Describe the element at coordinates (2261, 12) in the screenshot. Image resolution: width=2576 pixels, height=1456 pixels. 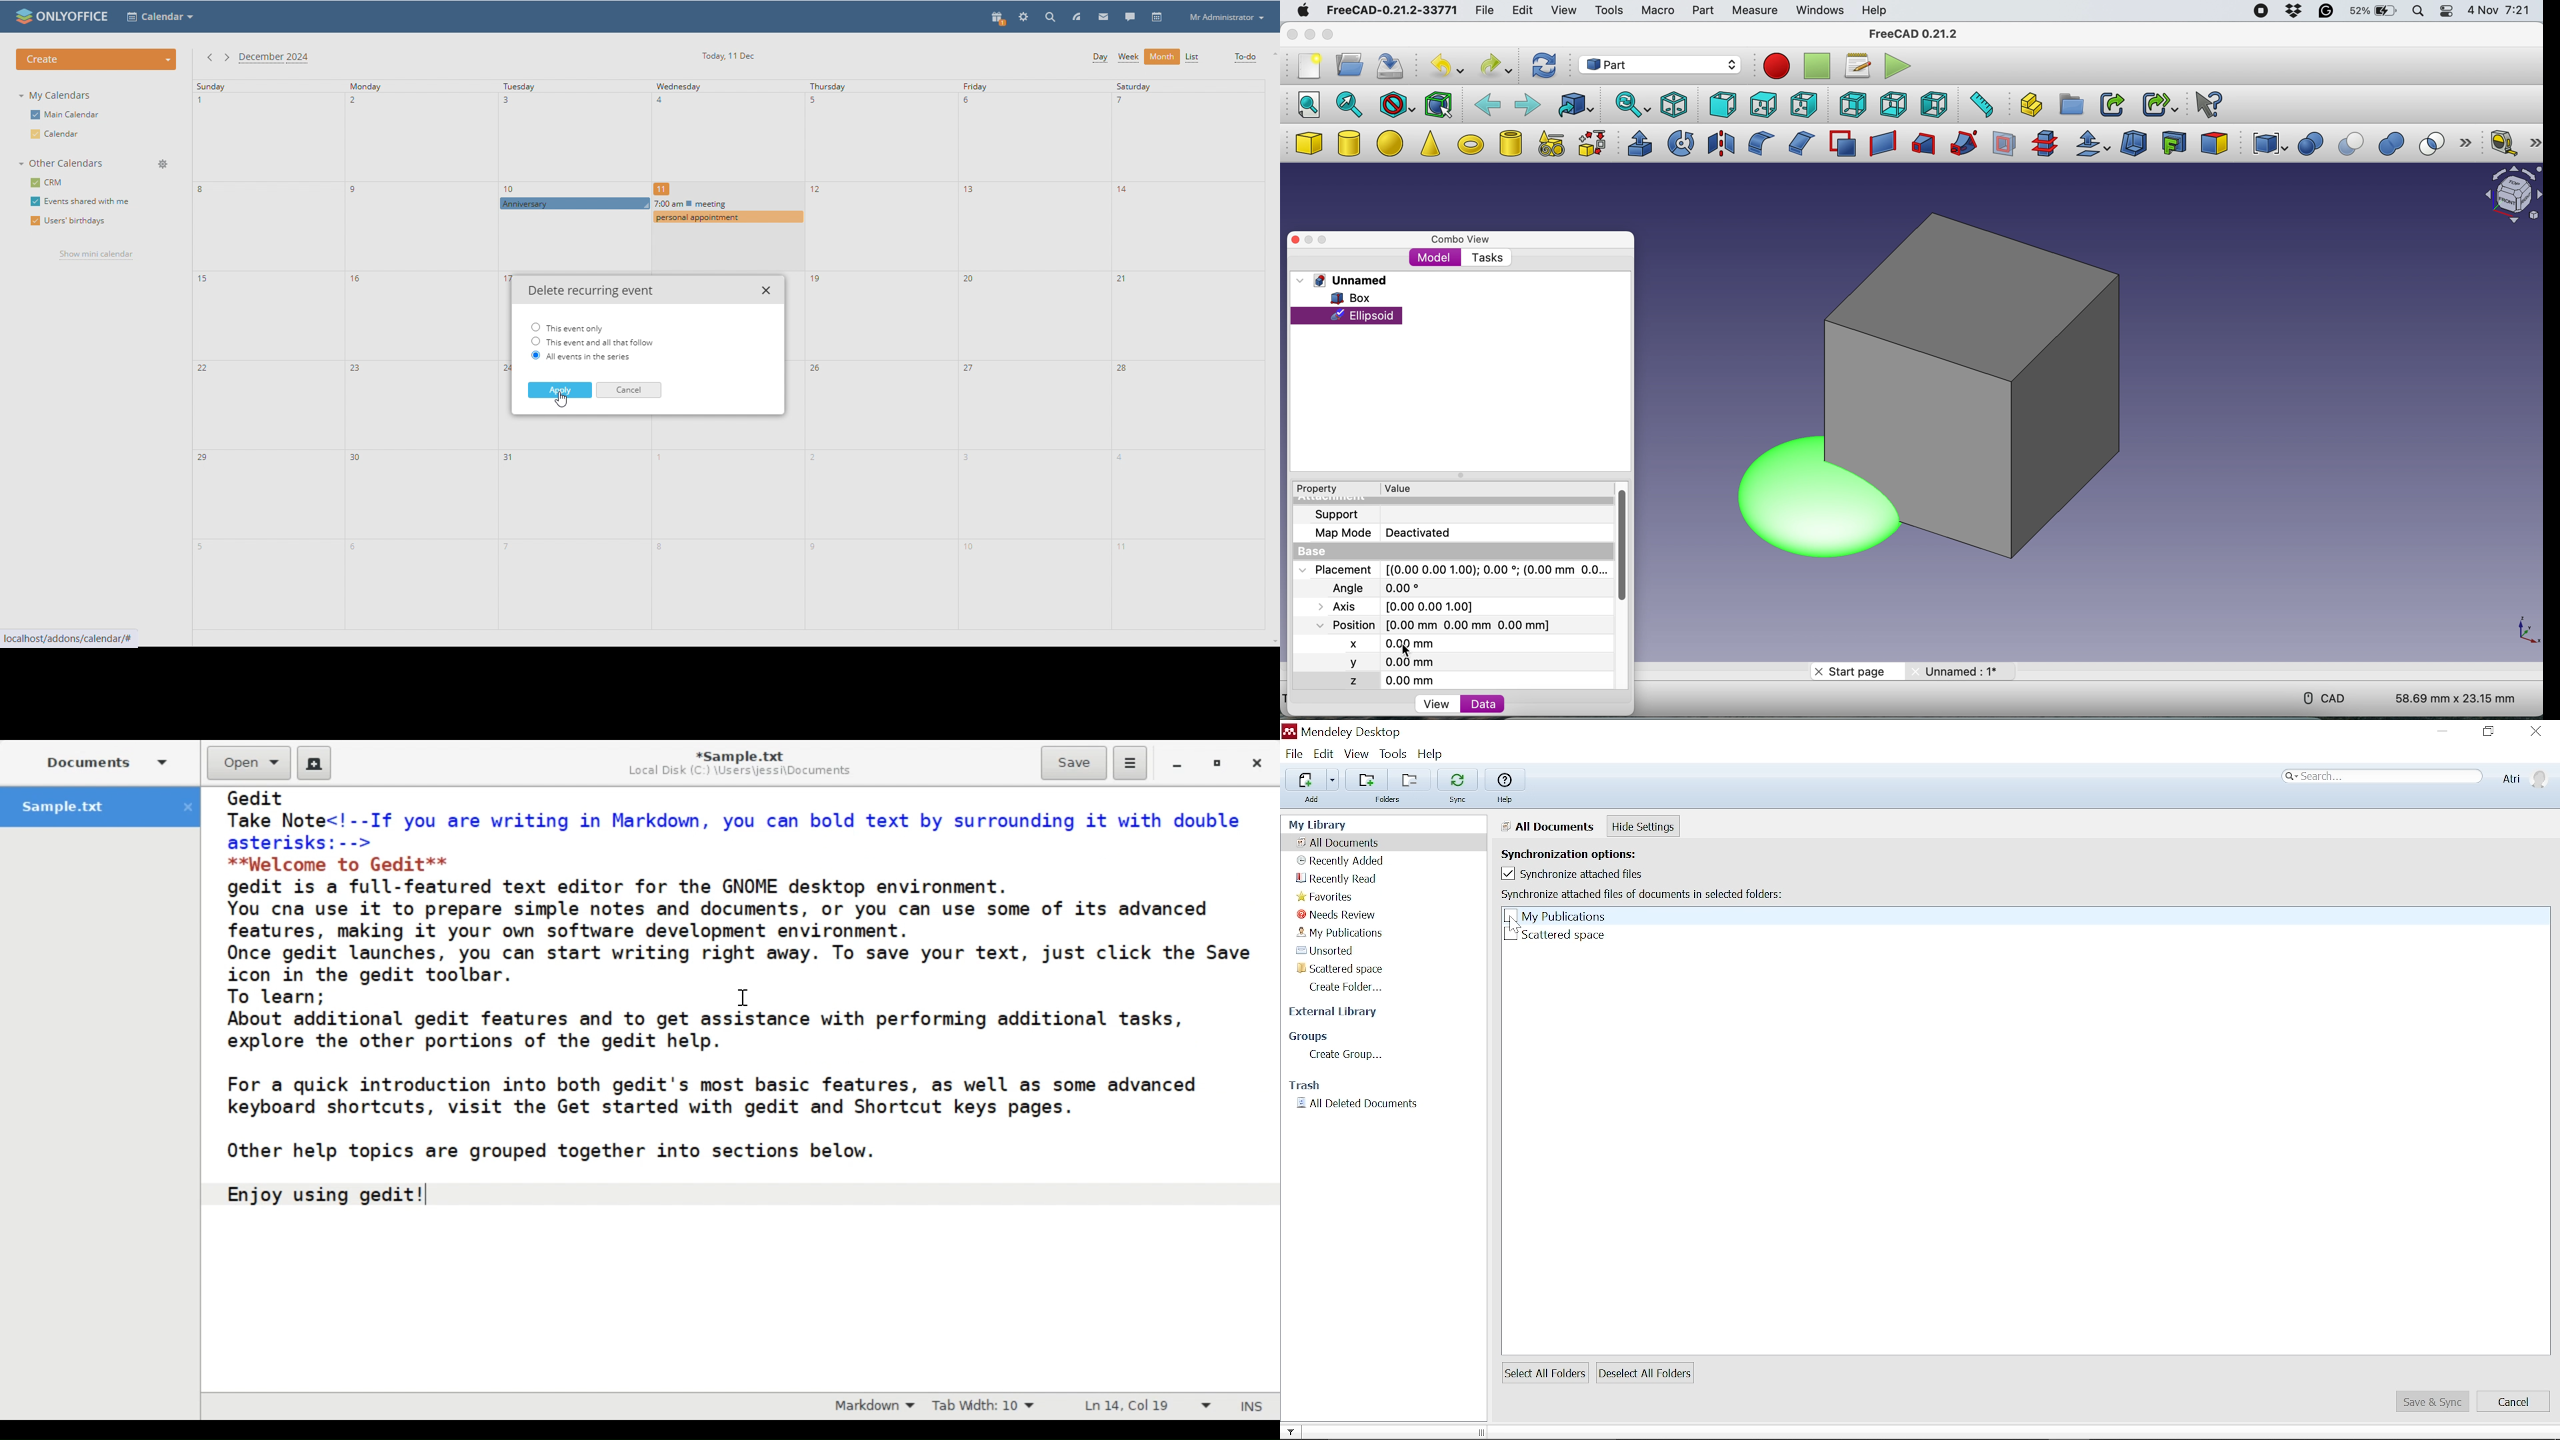
I see `screen recorder` at that location.